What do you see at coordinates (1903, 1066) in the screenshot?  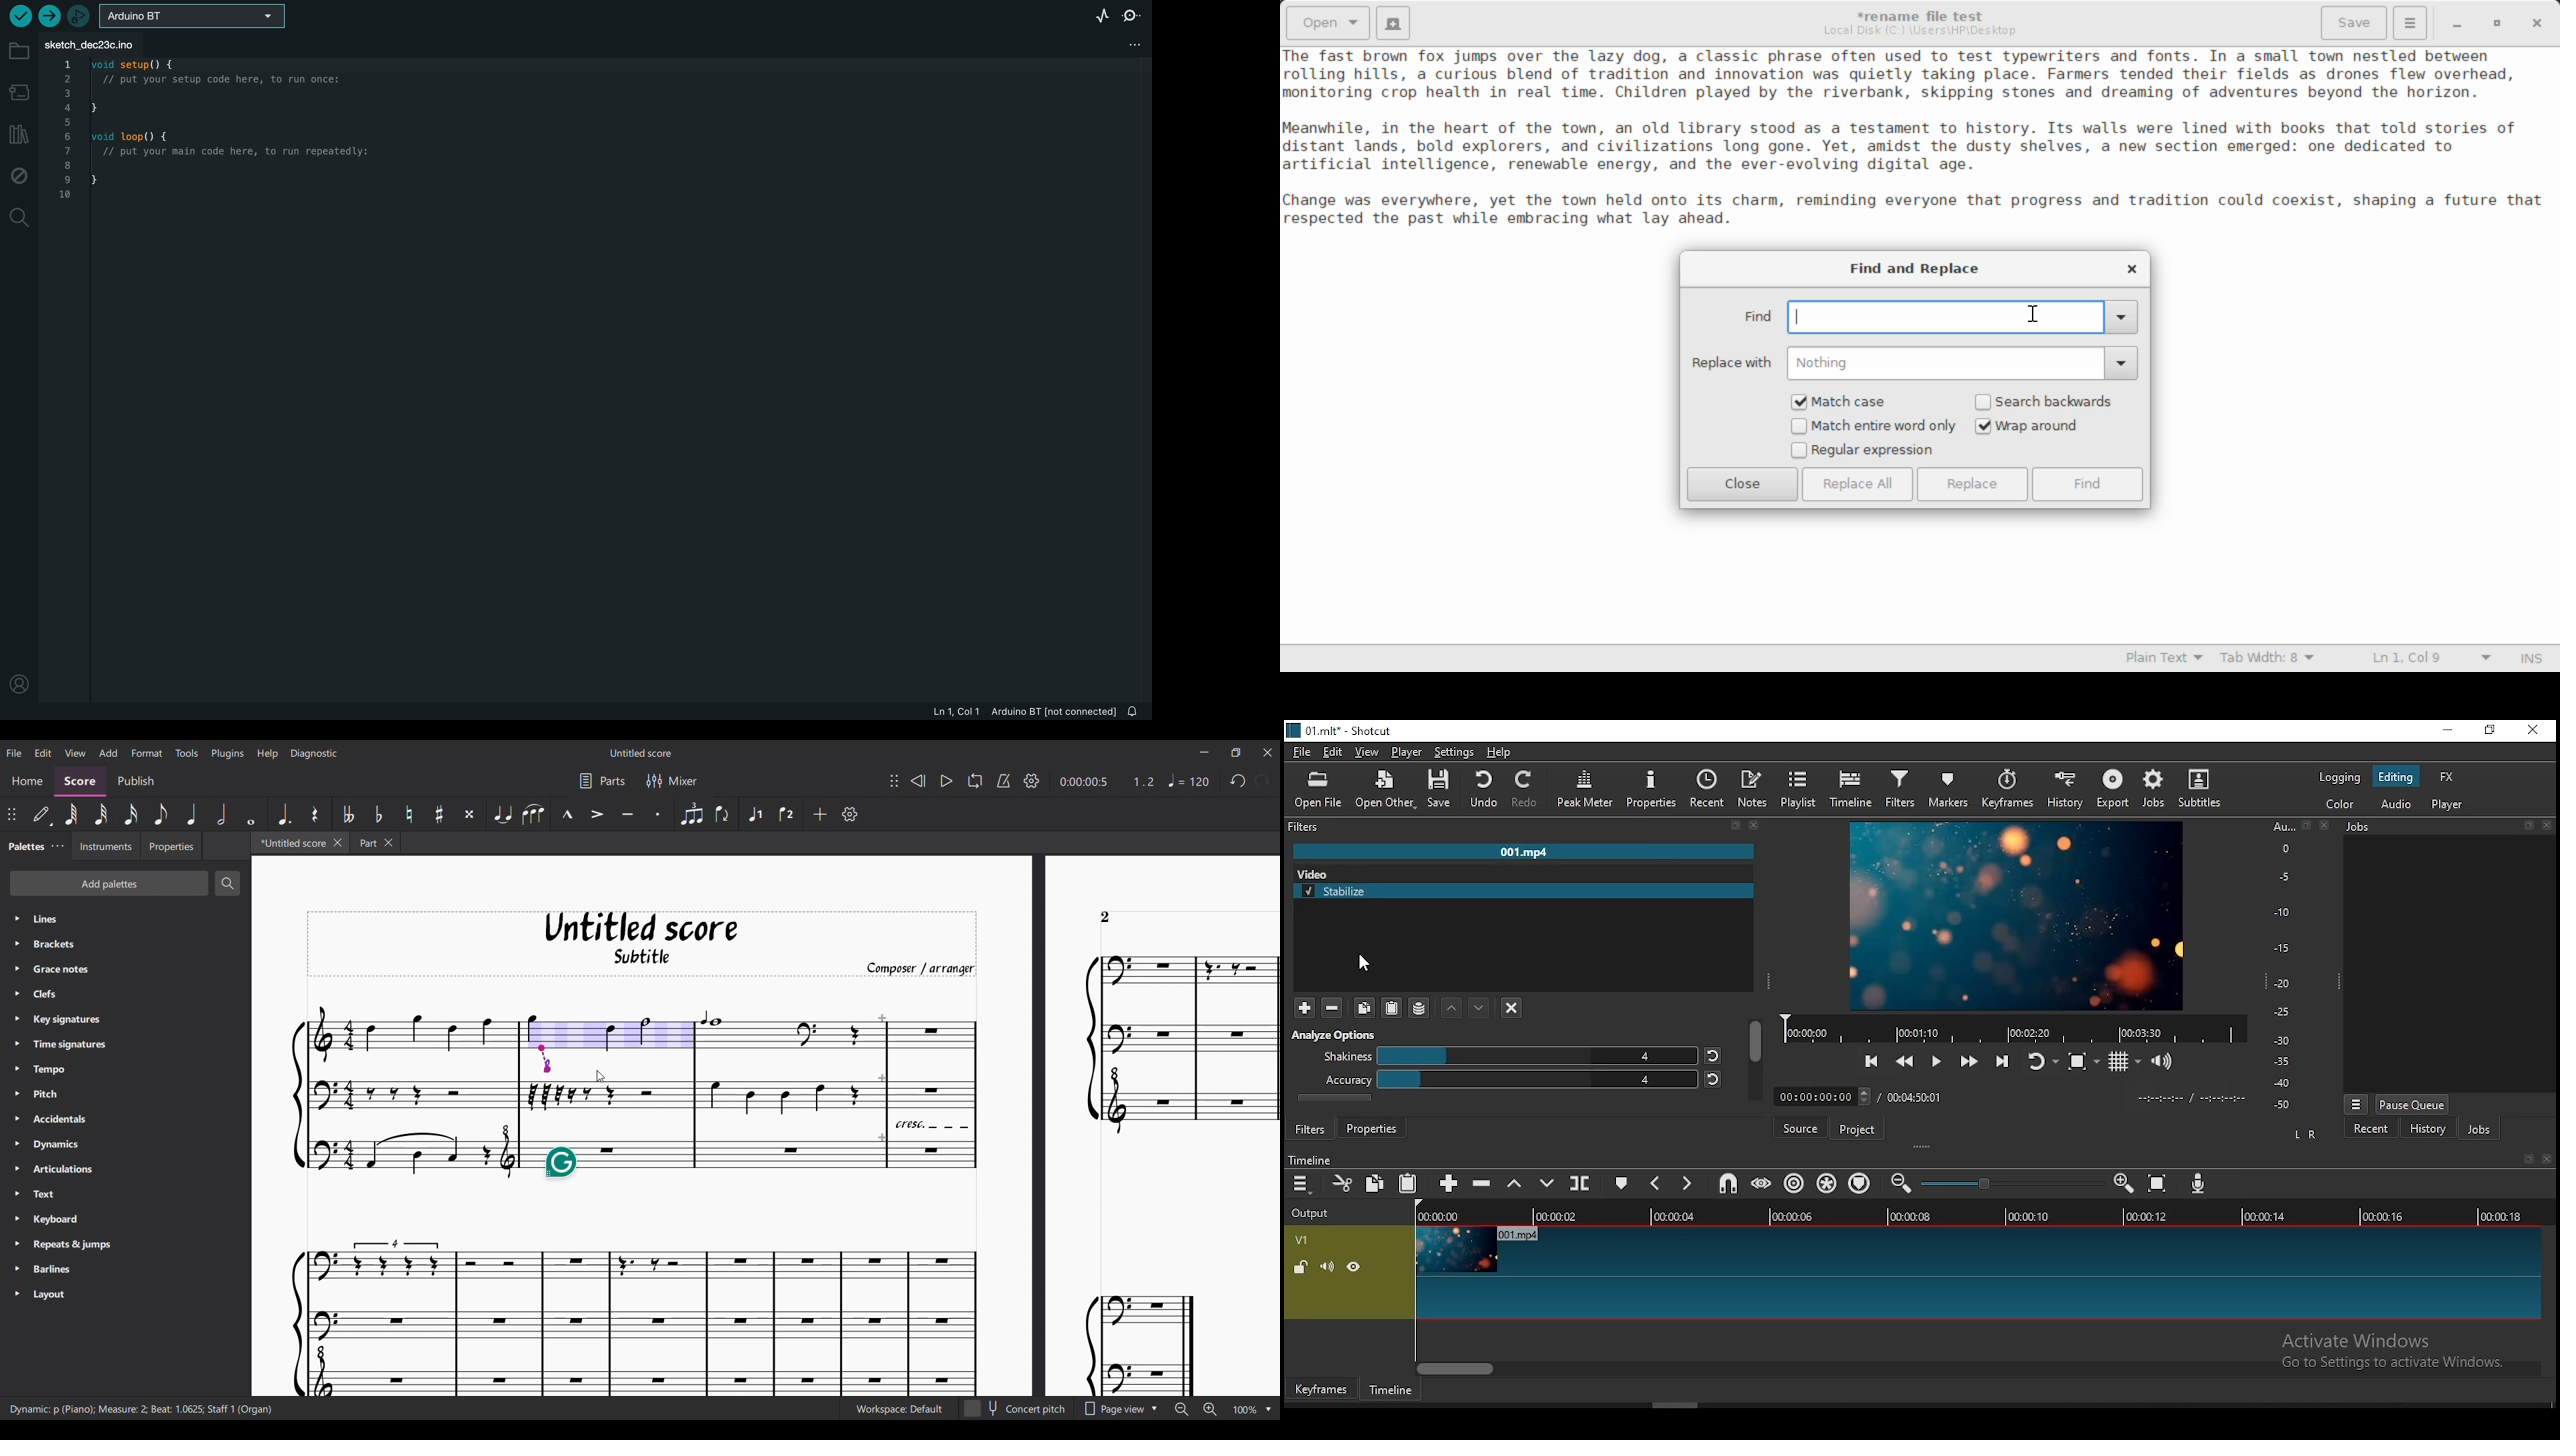 I see `play quickly backwards` at bounding box center [1903, 1066].